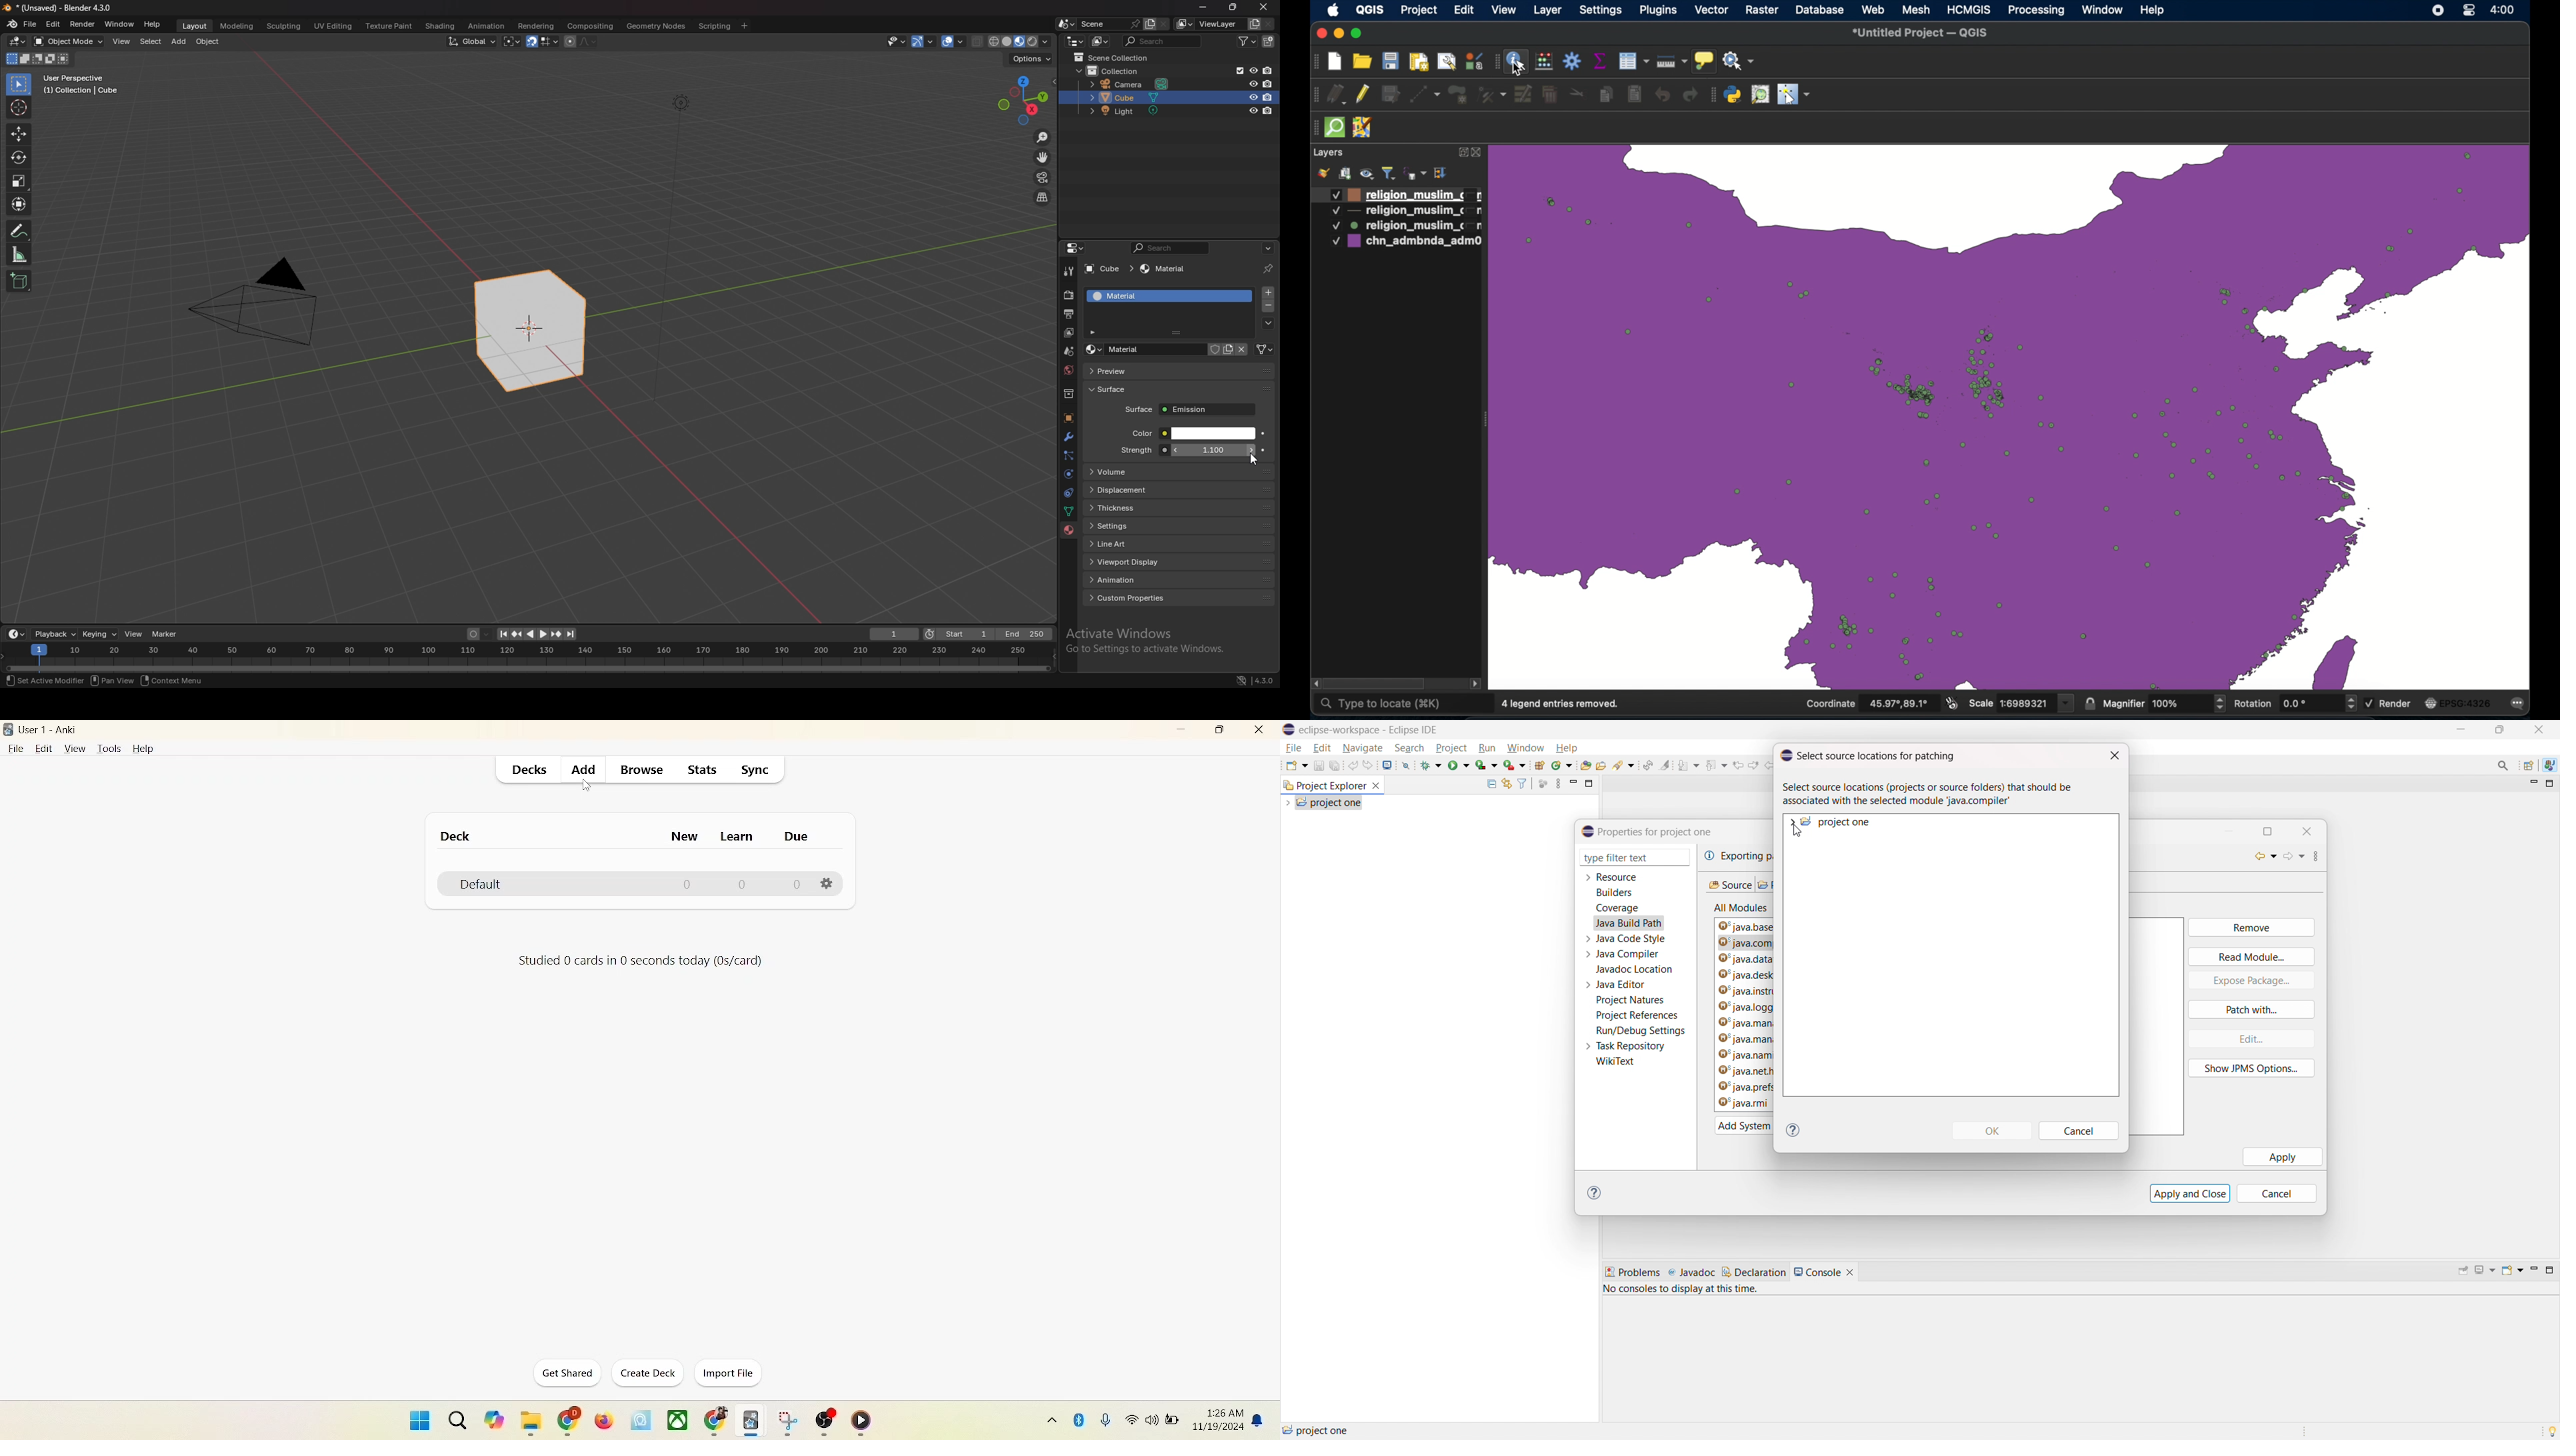  Describe the element at coordinates (1102, 1418) in the screenshot. I see `microphone` at that location.